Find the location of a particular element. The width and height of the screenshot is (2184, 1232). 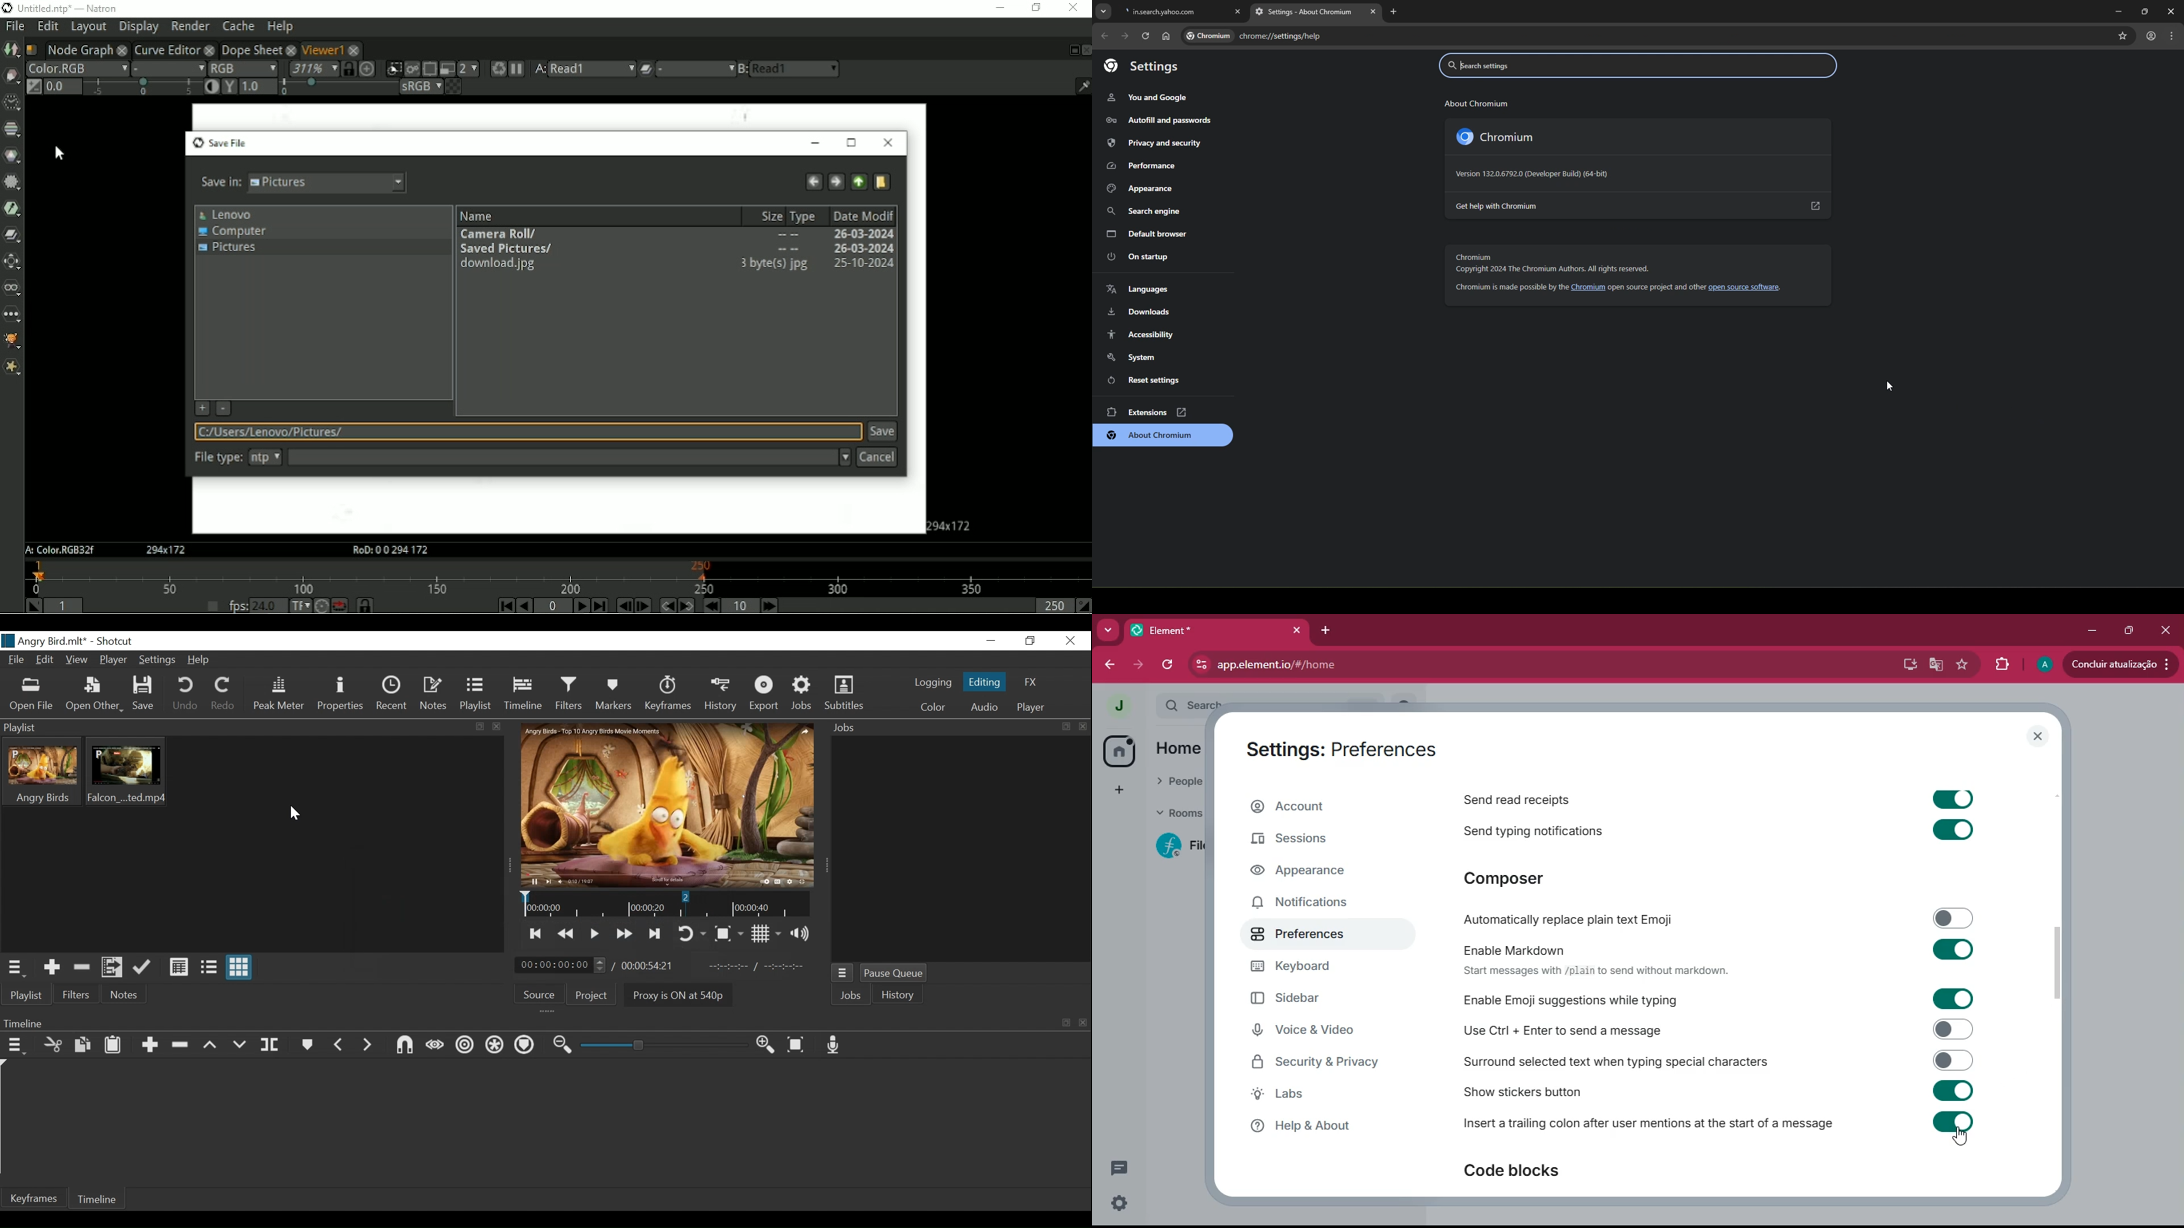

Notes is located at coordinates (125, 994).